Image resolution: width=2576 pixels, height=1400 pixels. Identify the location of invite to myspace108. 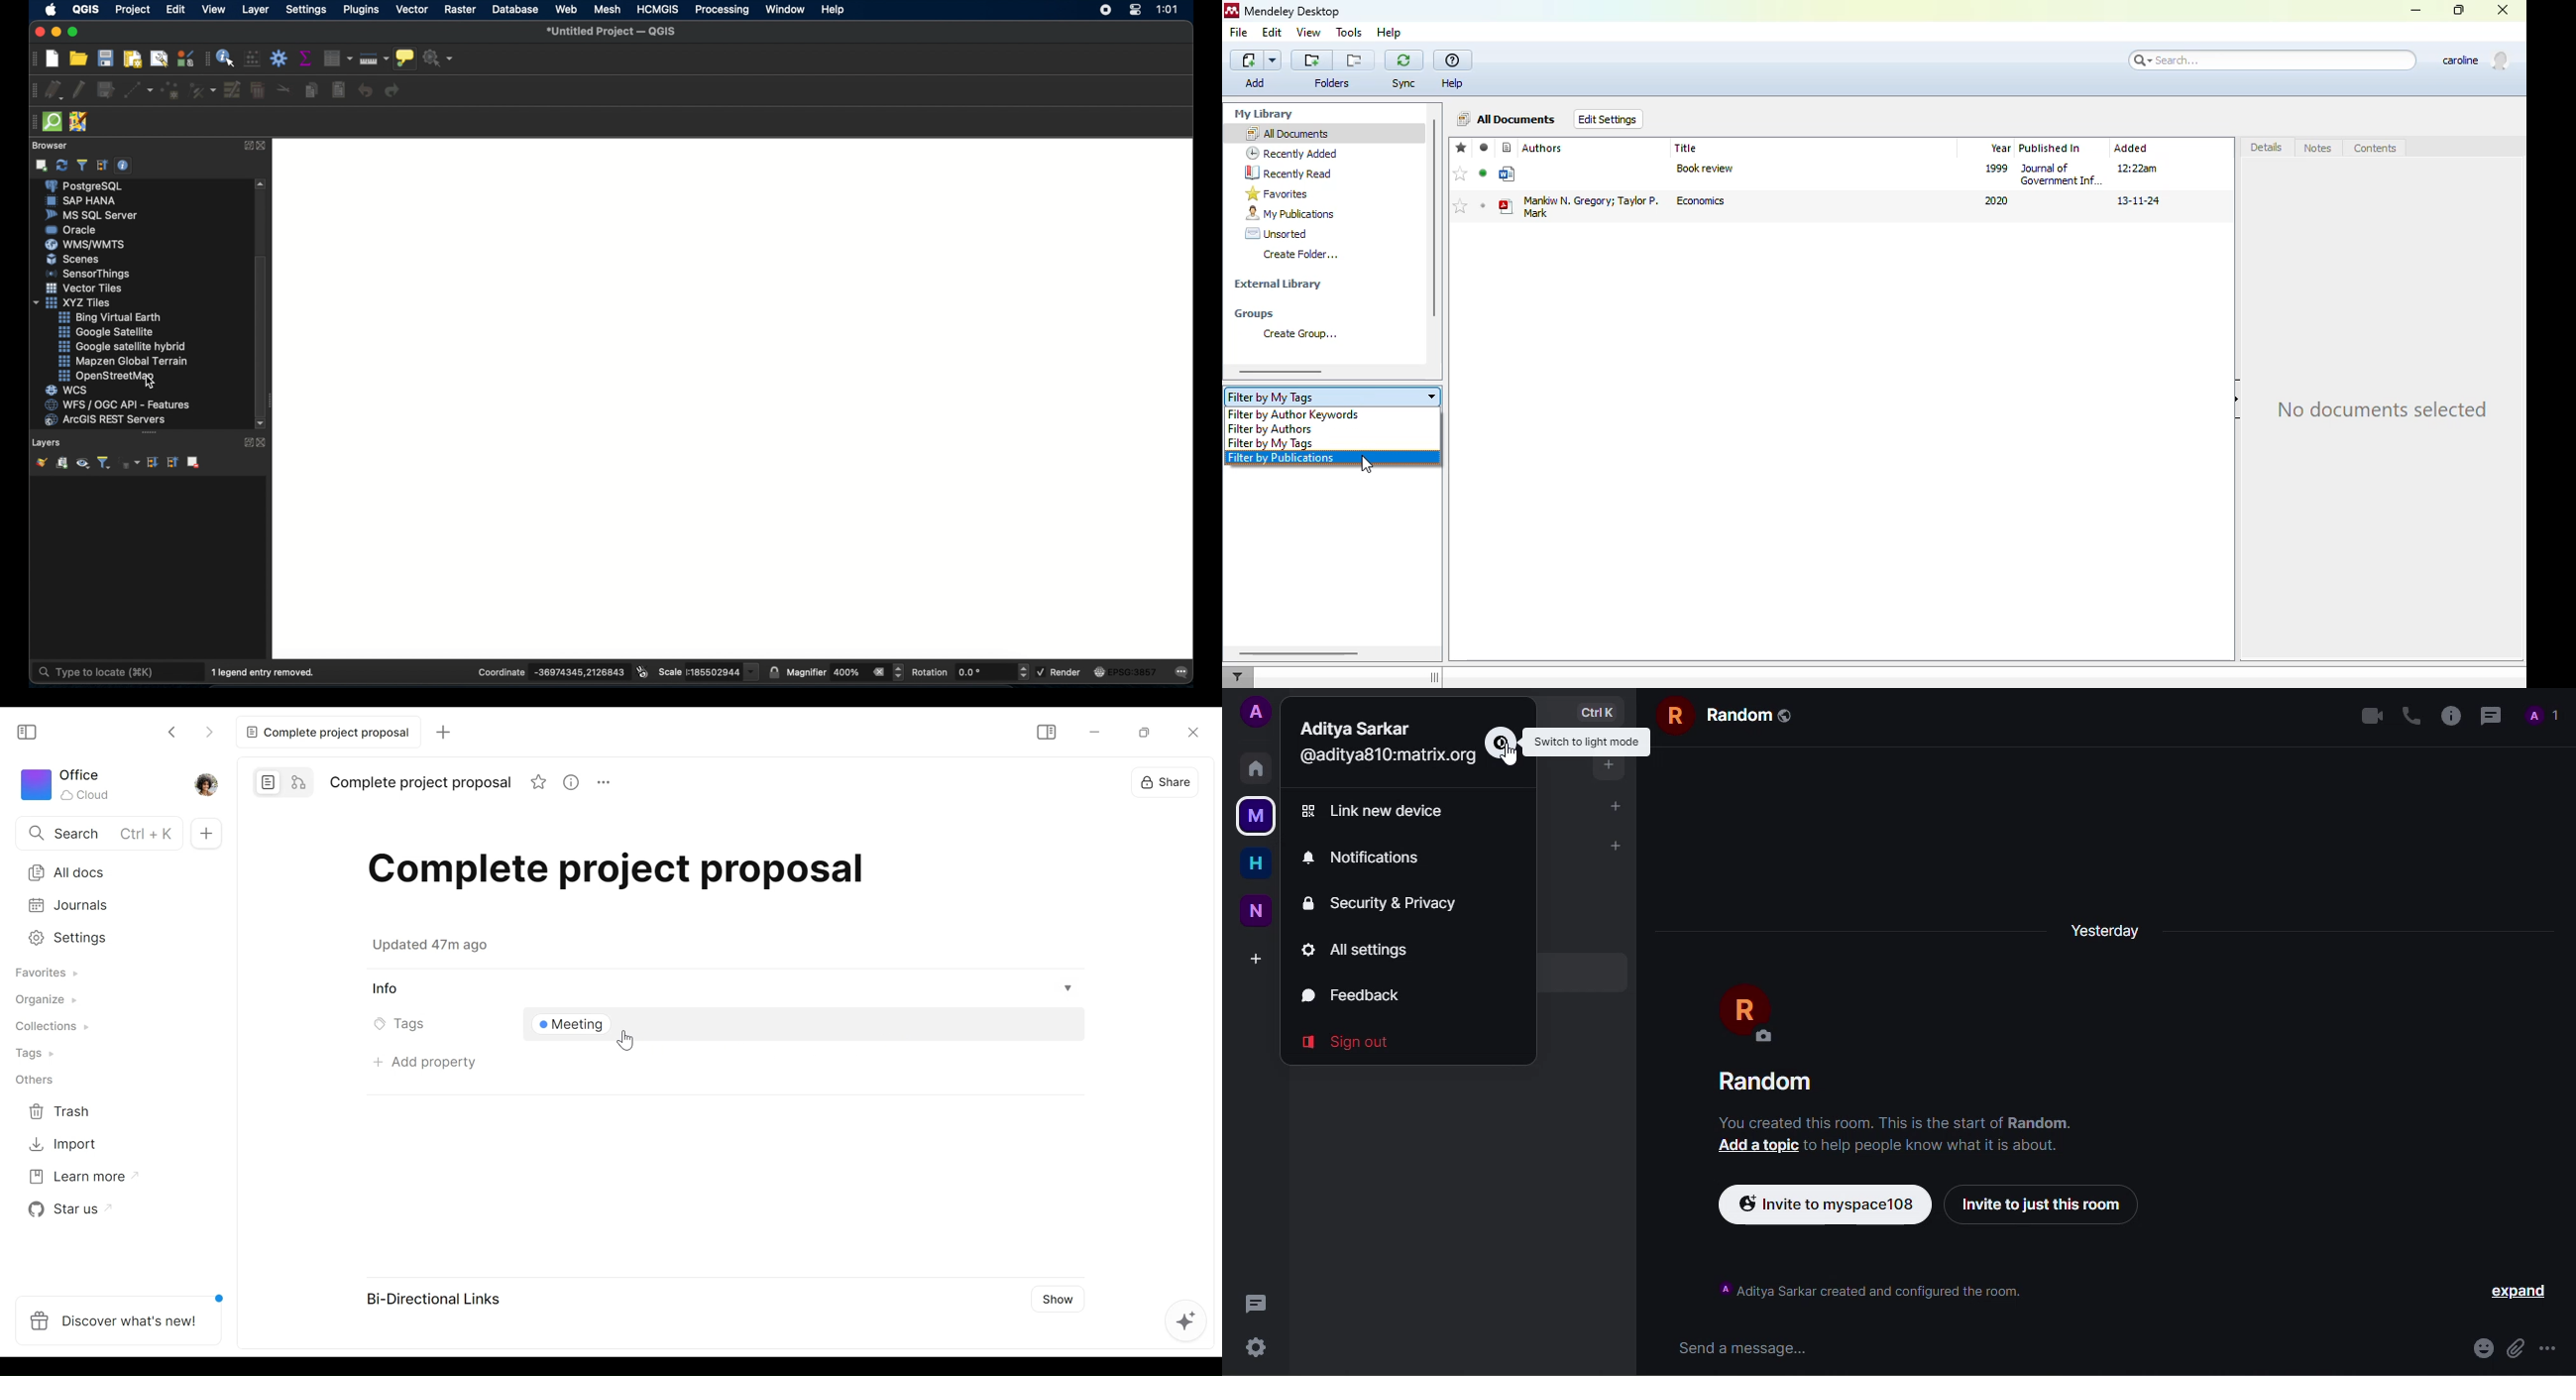
(1824, 1204).